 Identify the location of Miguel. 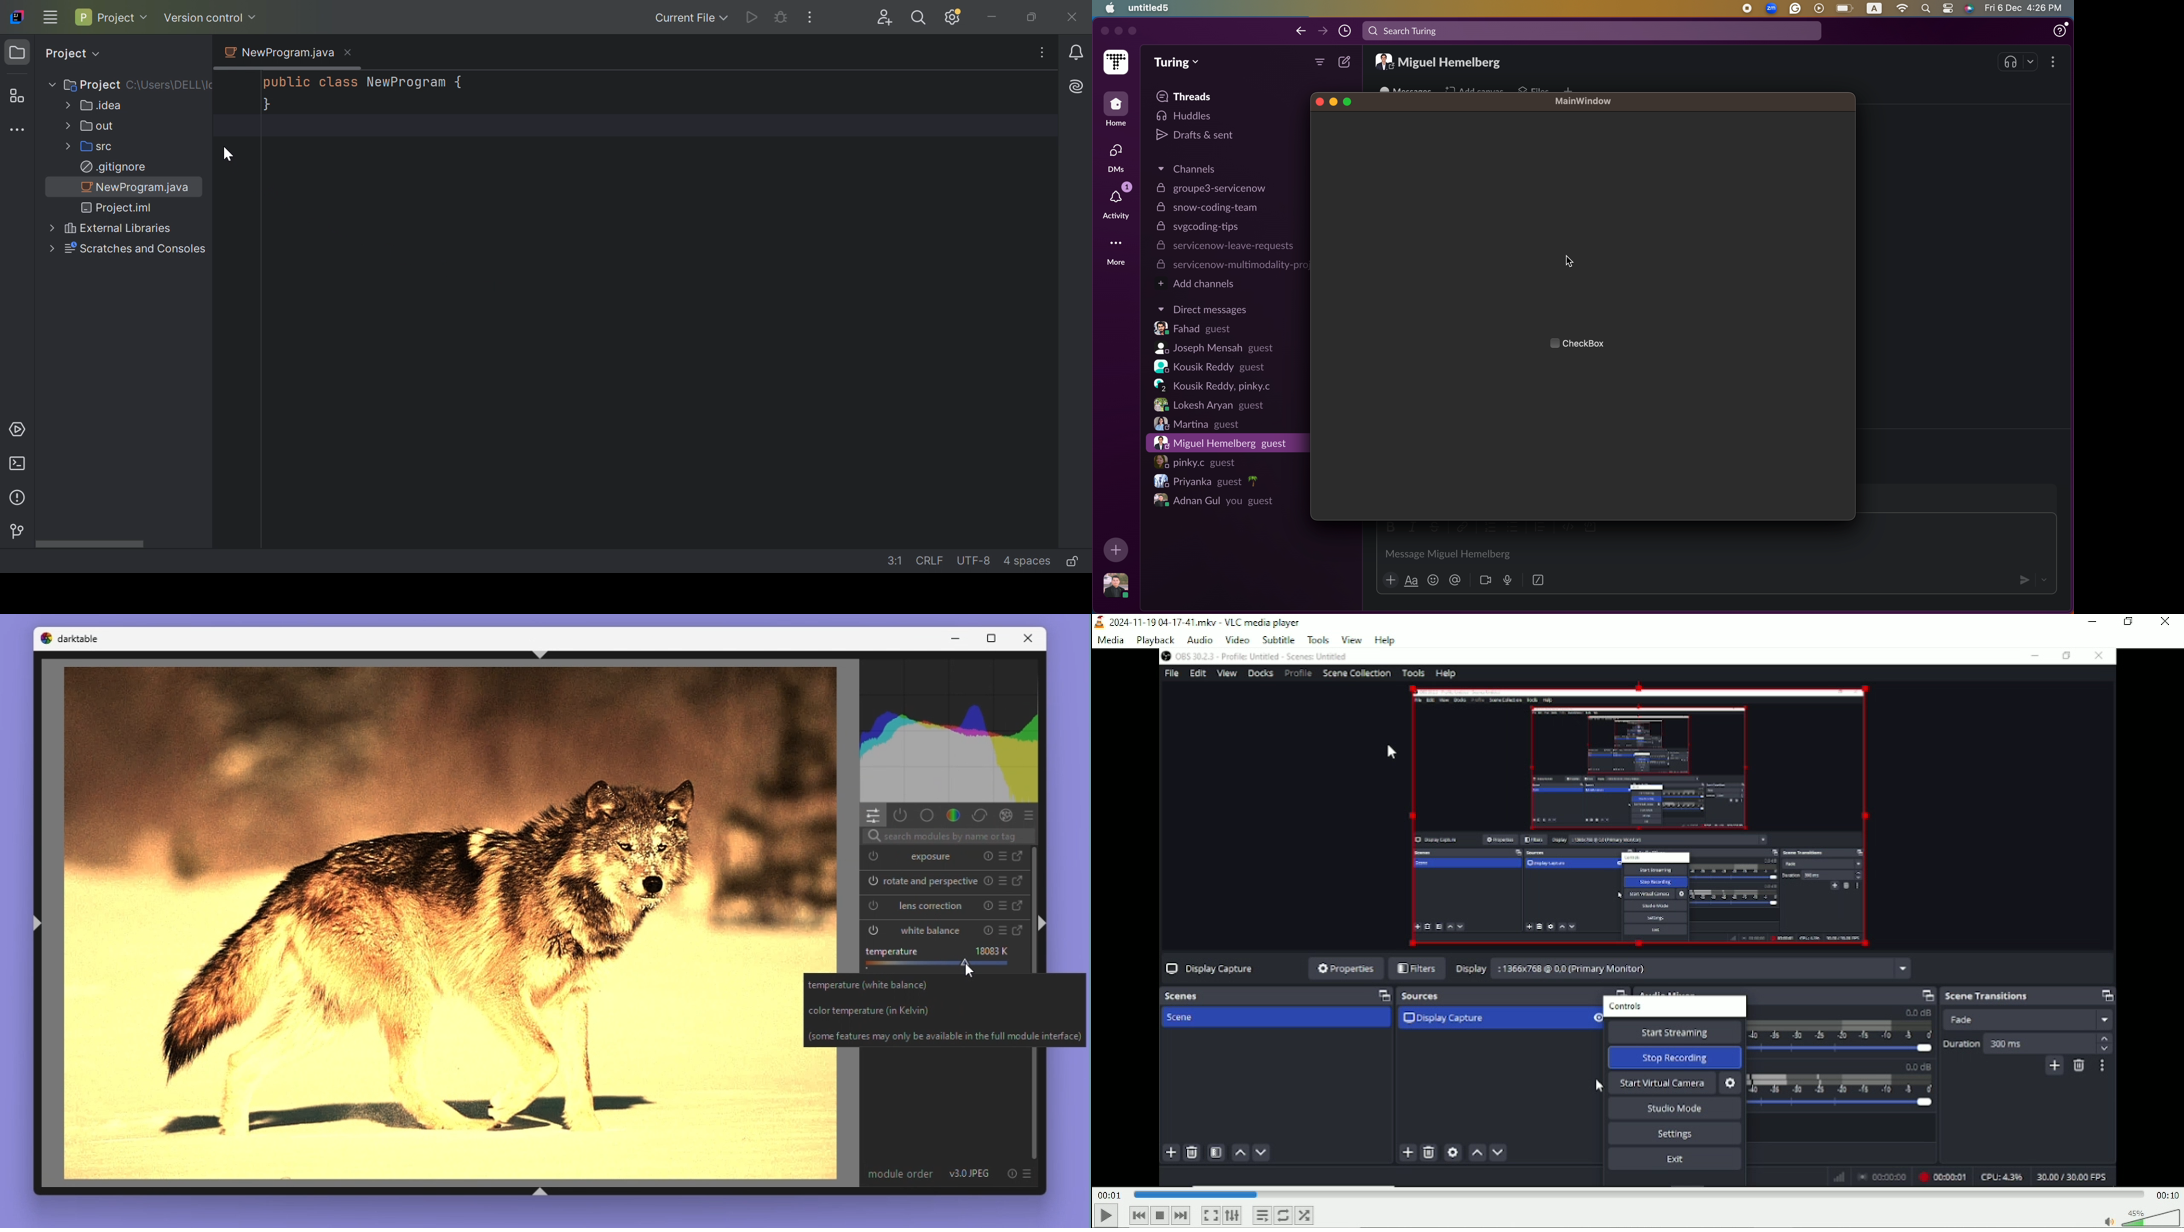
(1222, 442).